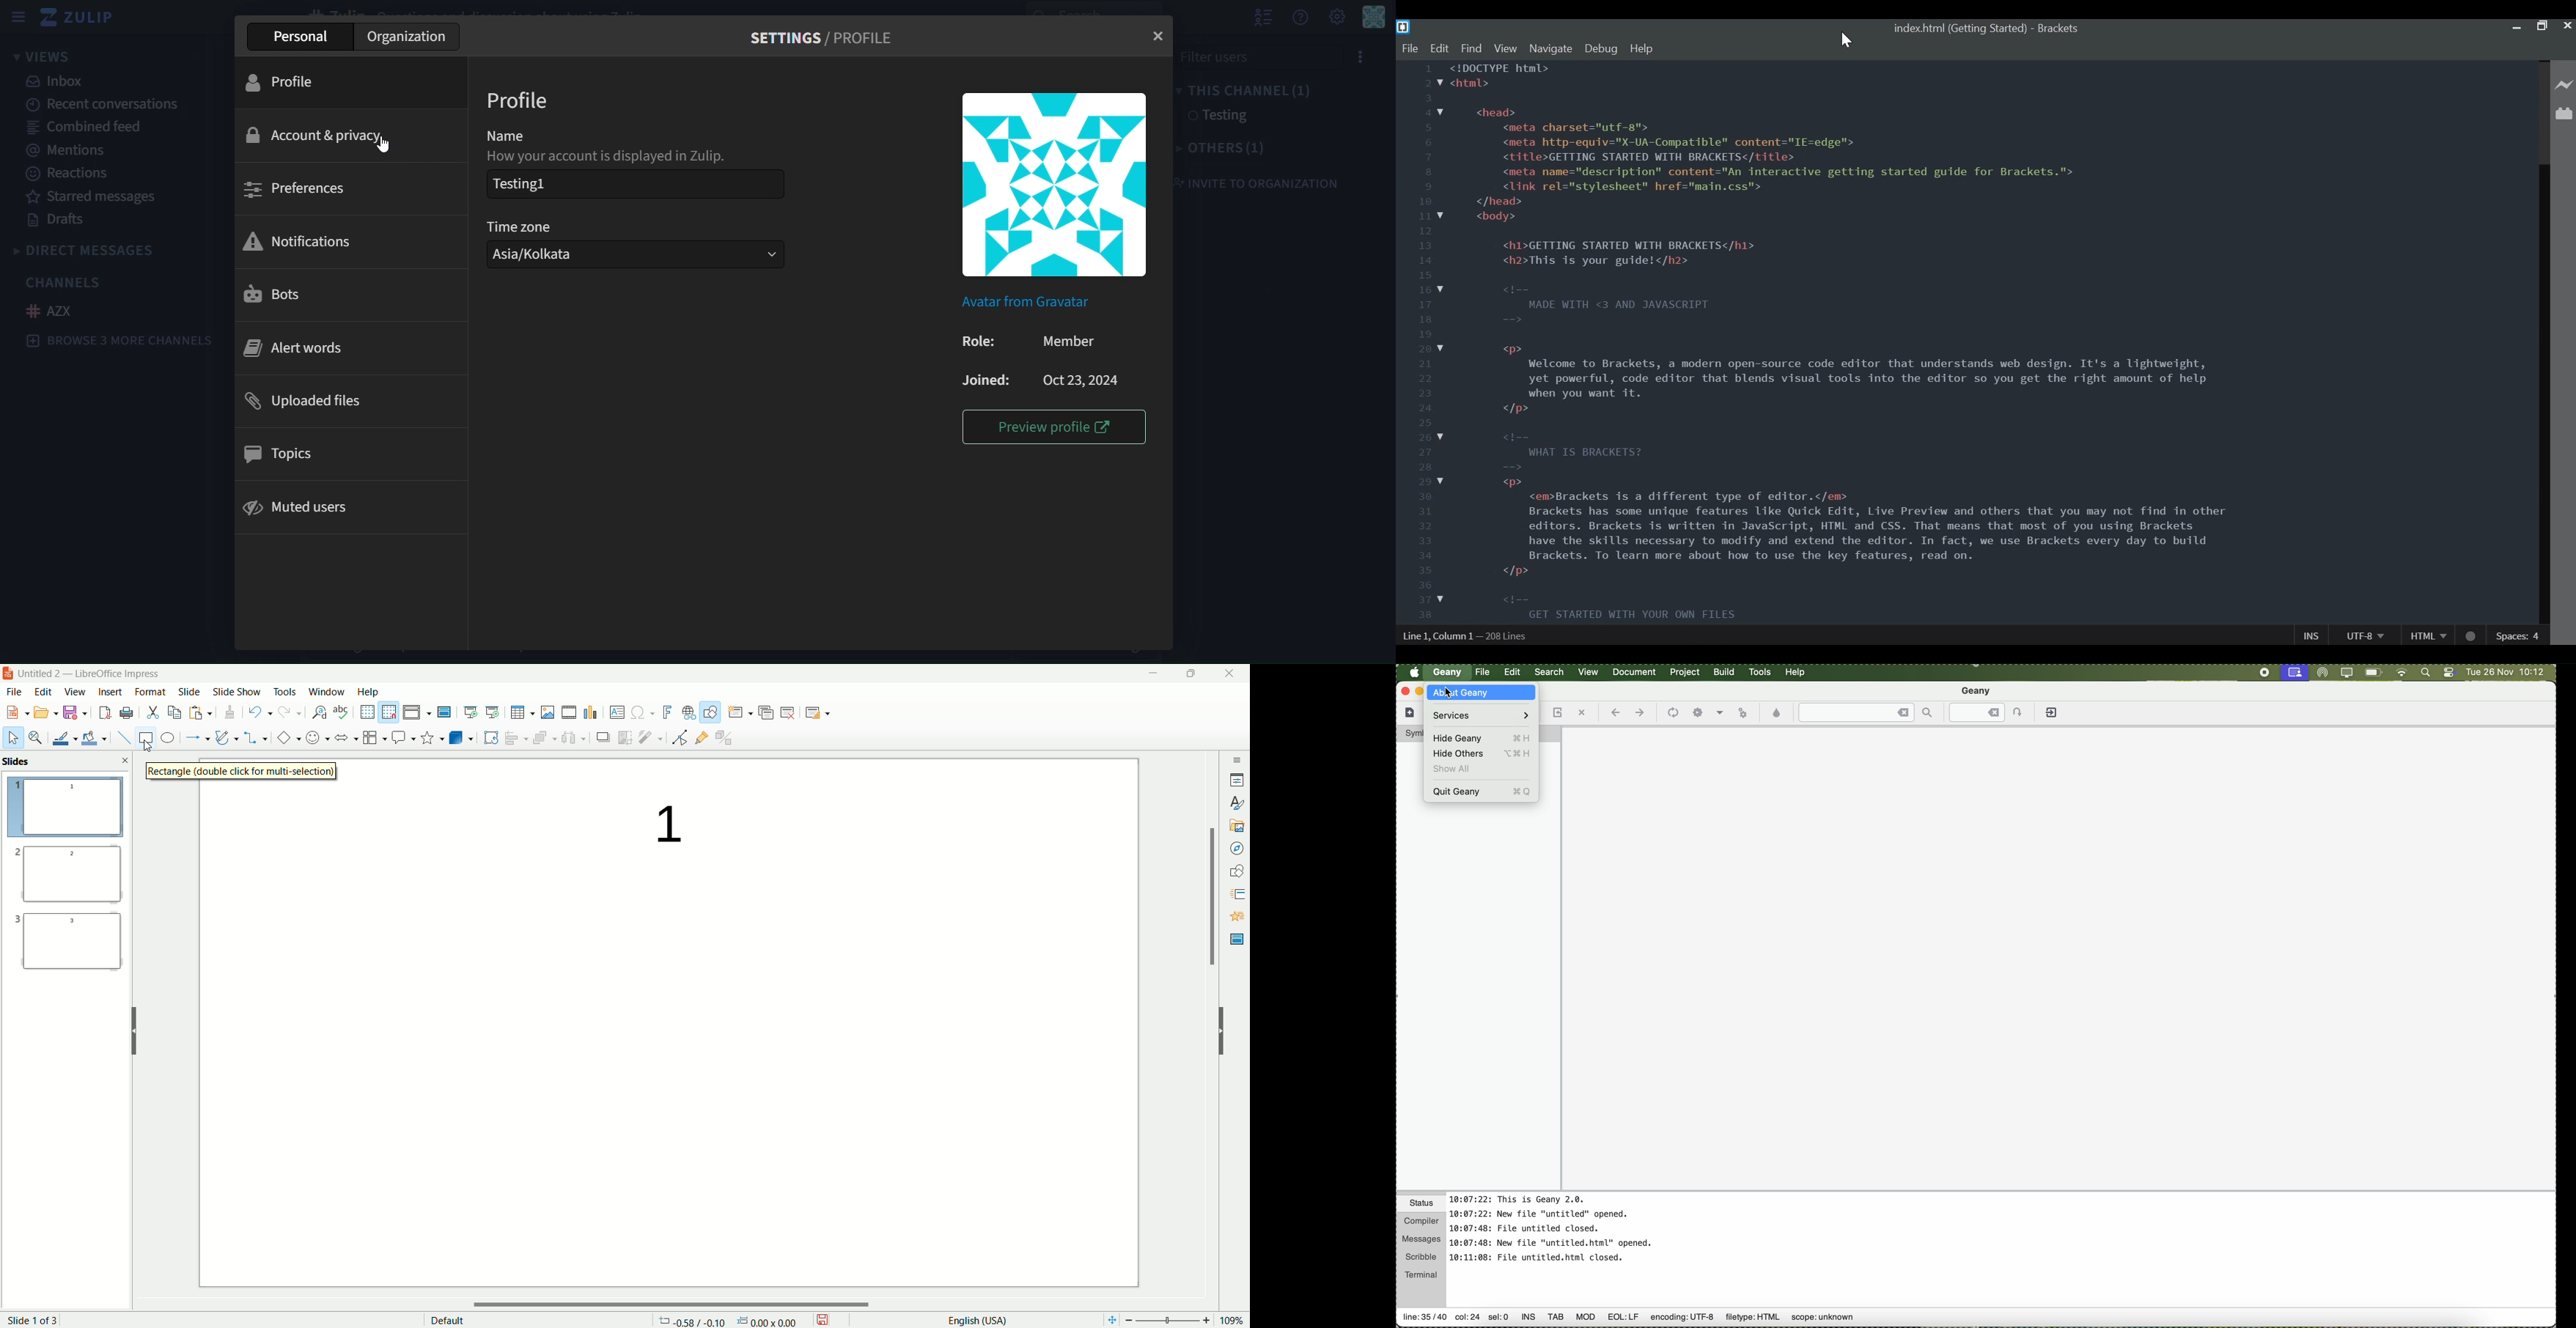 The width and height of the screenshot is (2576, 1344). Describe the element at coordinates (189, 693) in the screenshot. I see `slide` at that location.